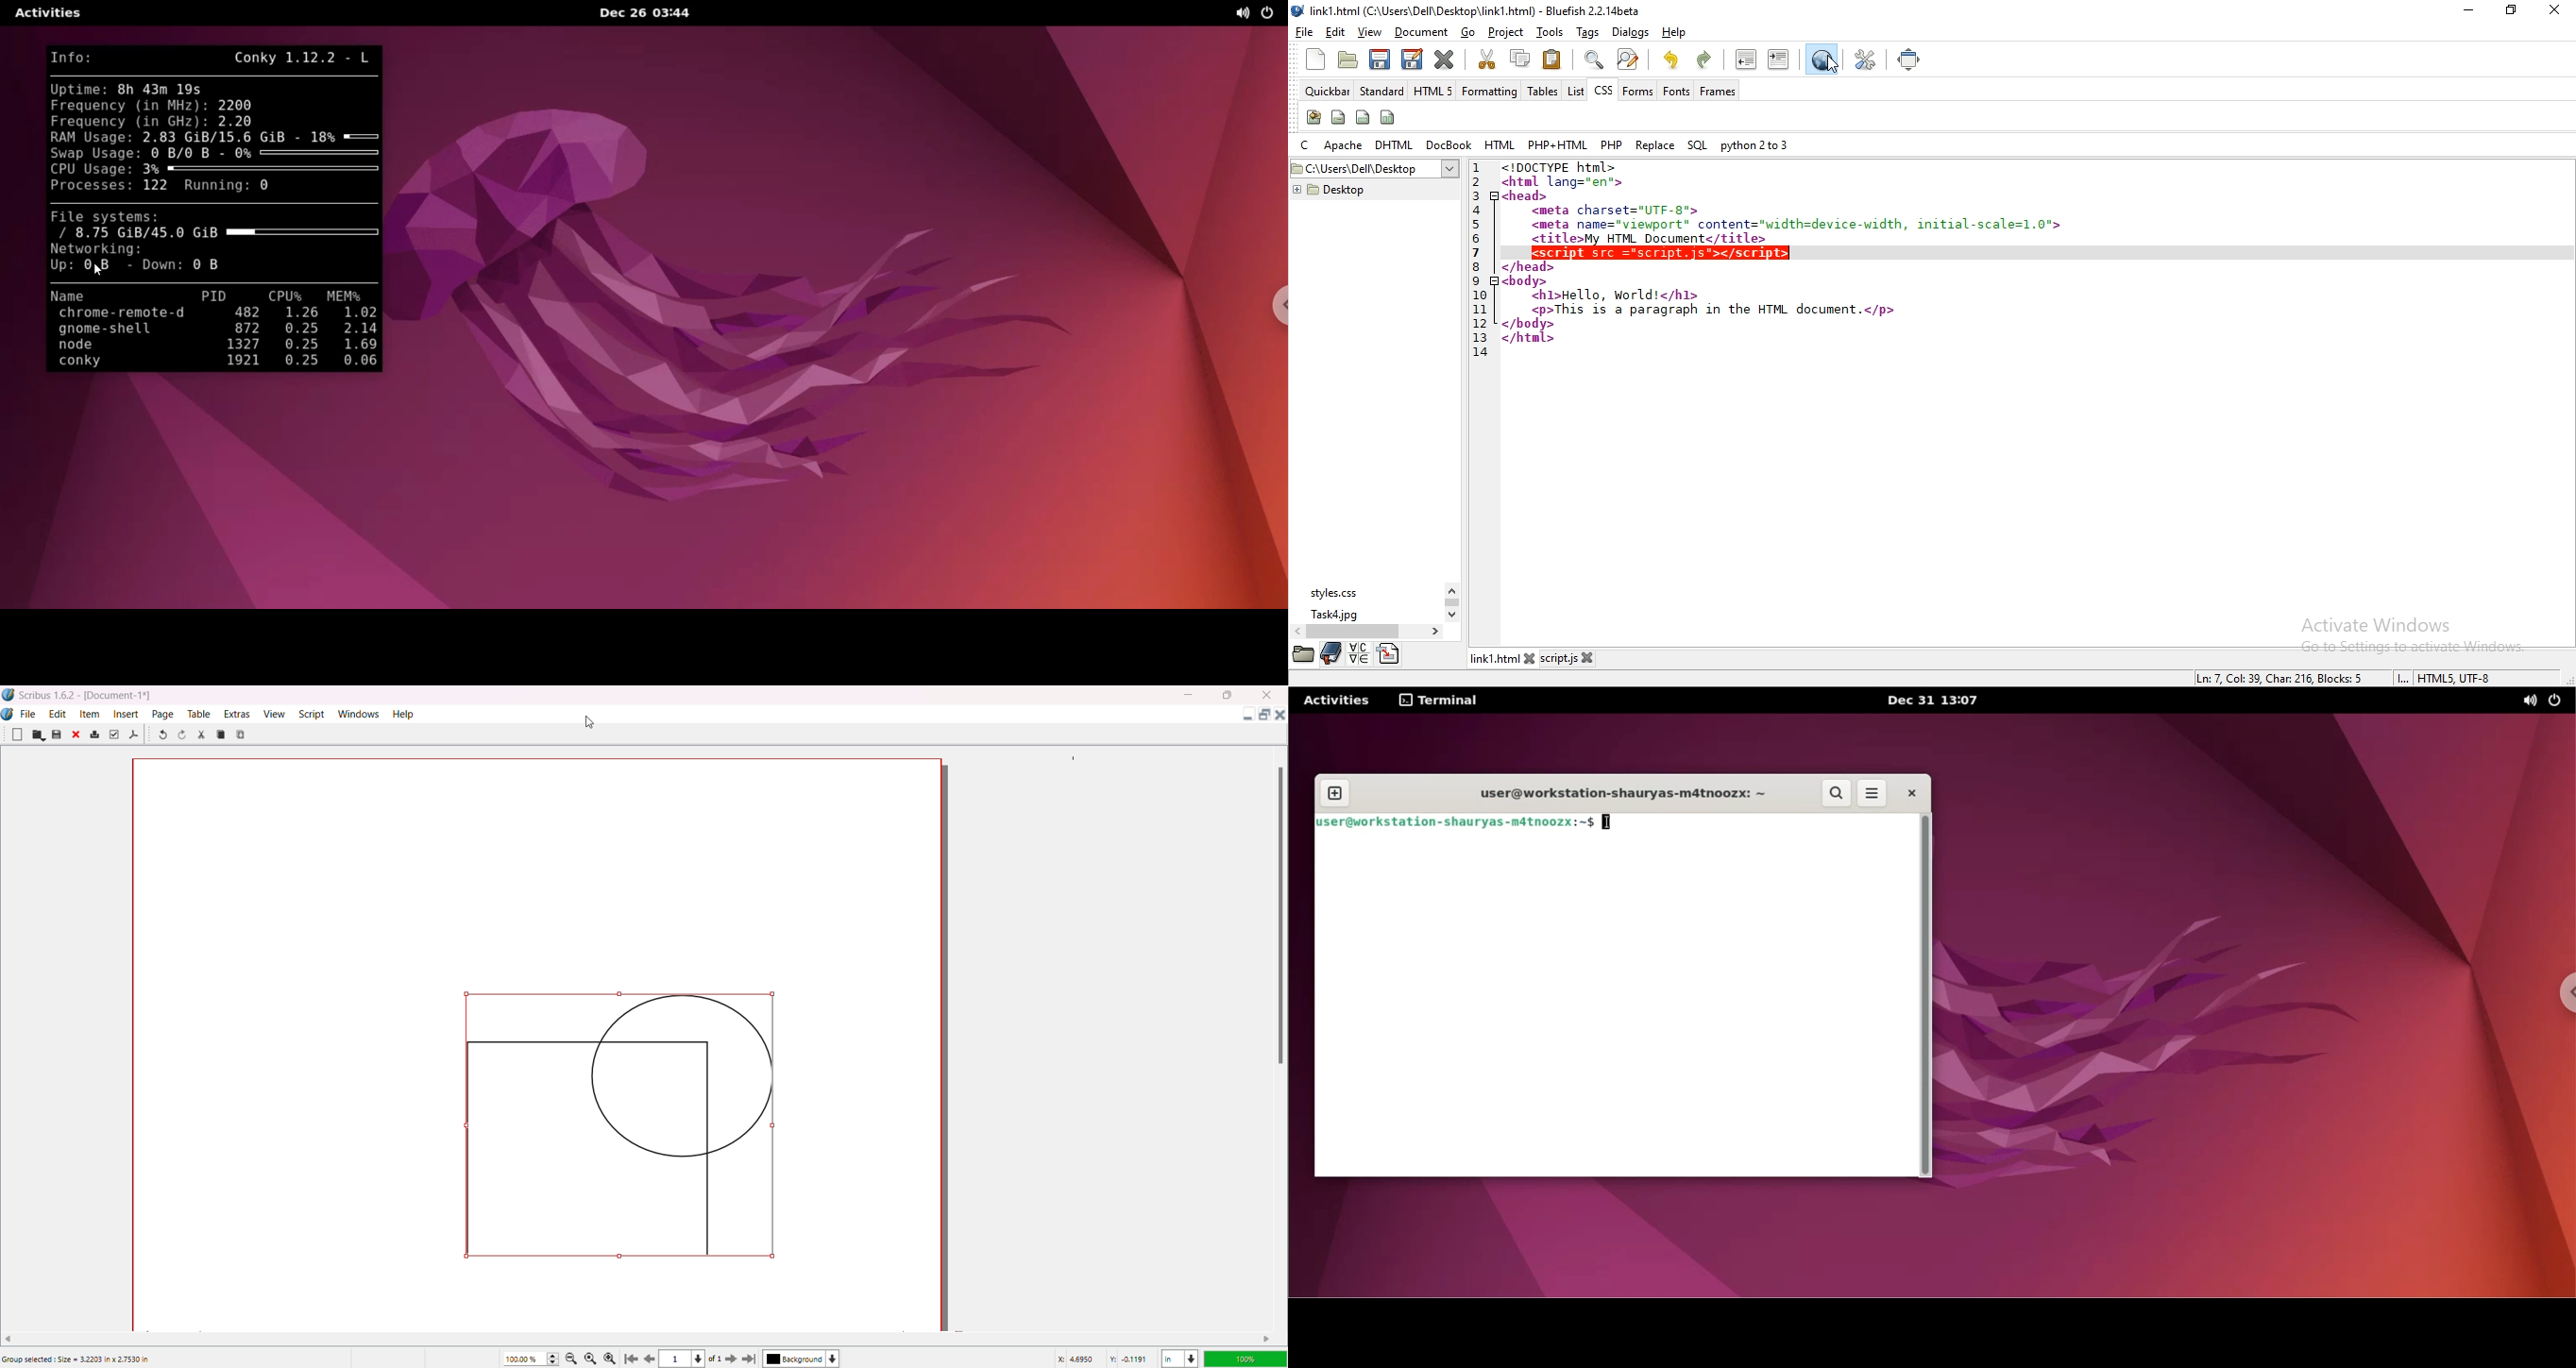 This screenshot has height=1372, width=2576. Describe the element at coordinates (184, 736) in the screenshot. I see `Redo` at that location.